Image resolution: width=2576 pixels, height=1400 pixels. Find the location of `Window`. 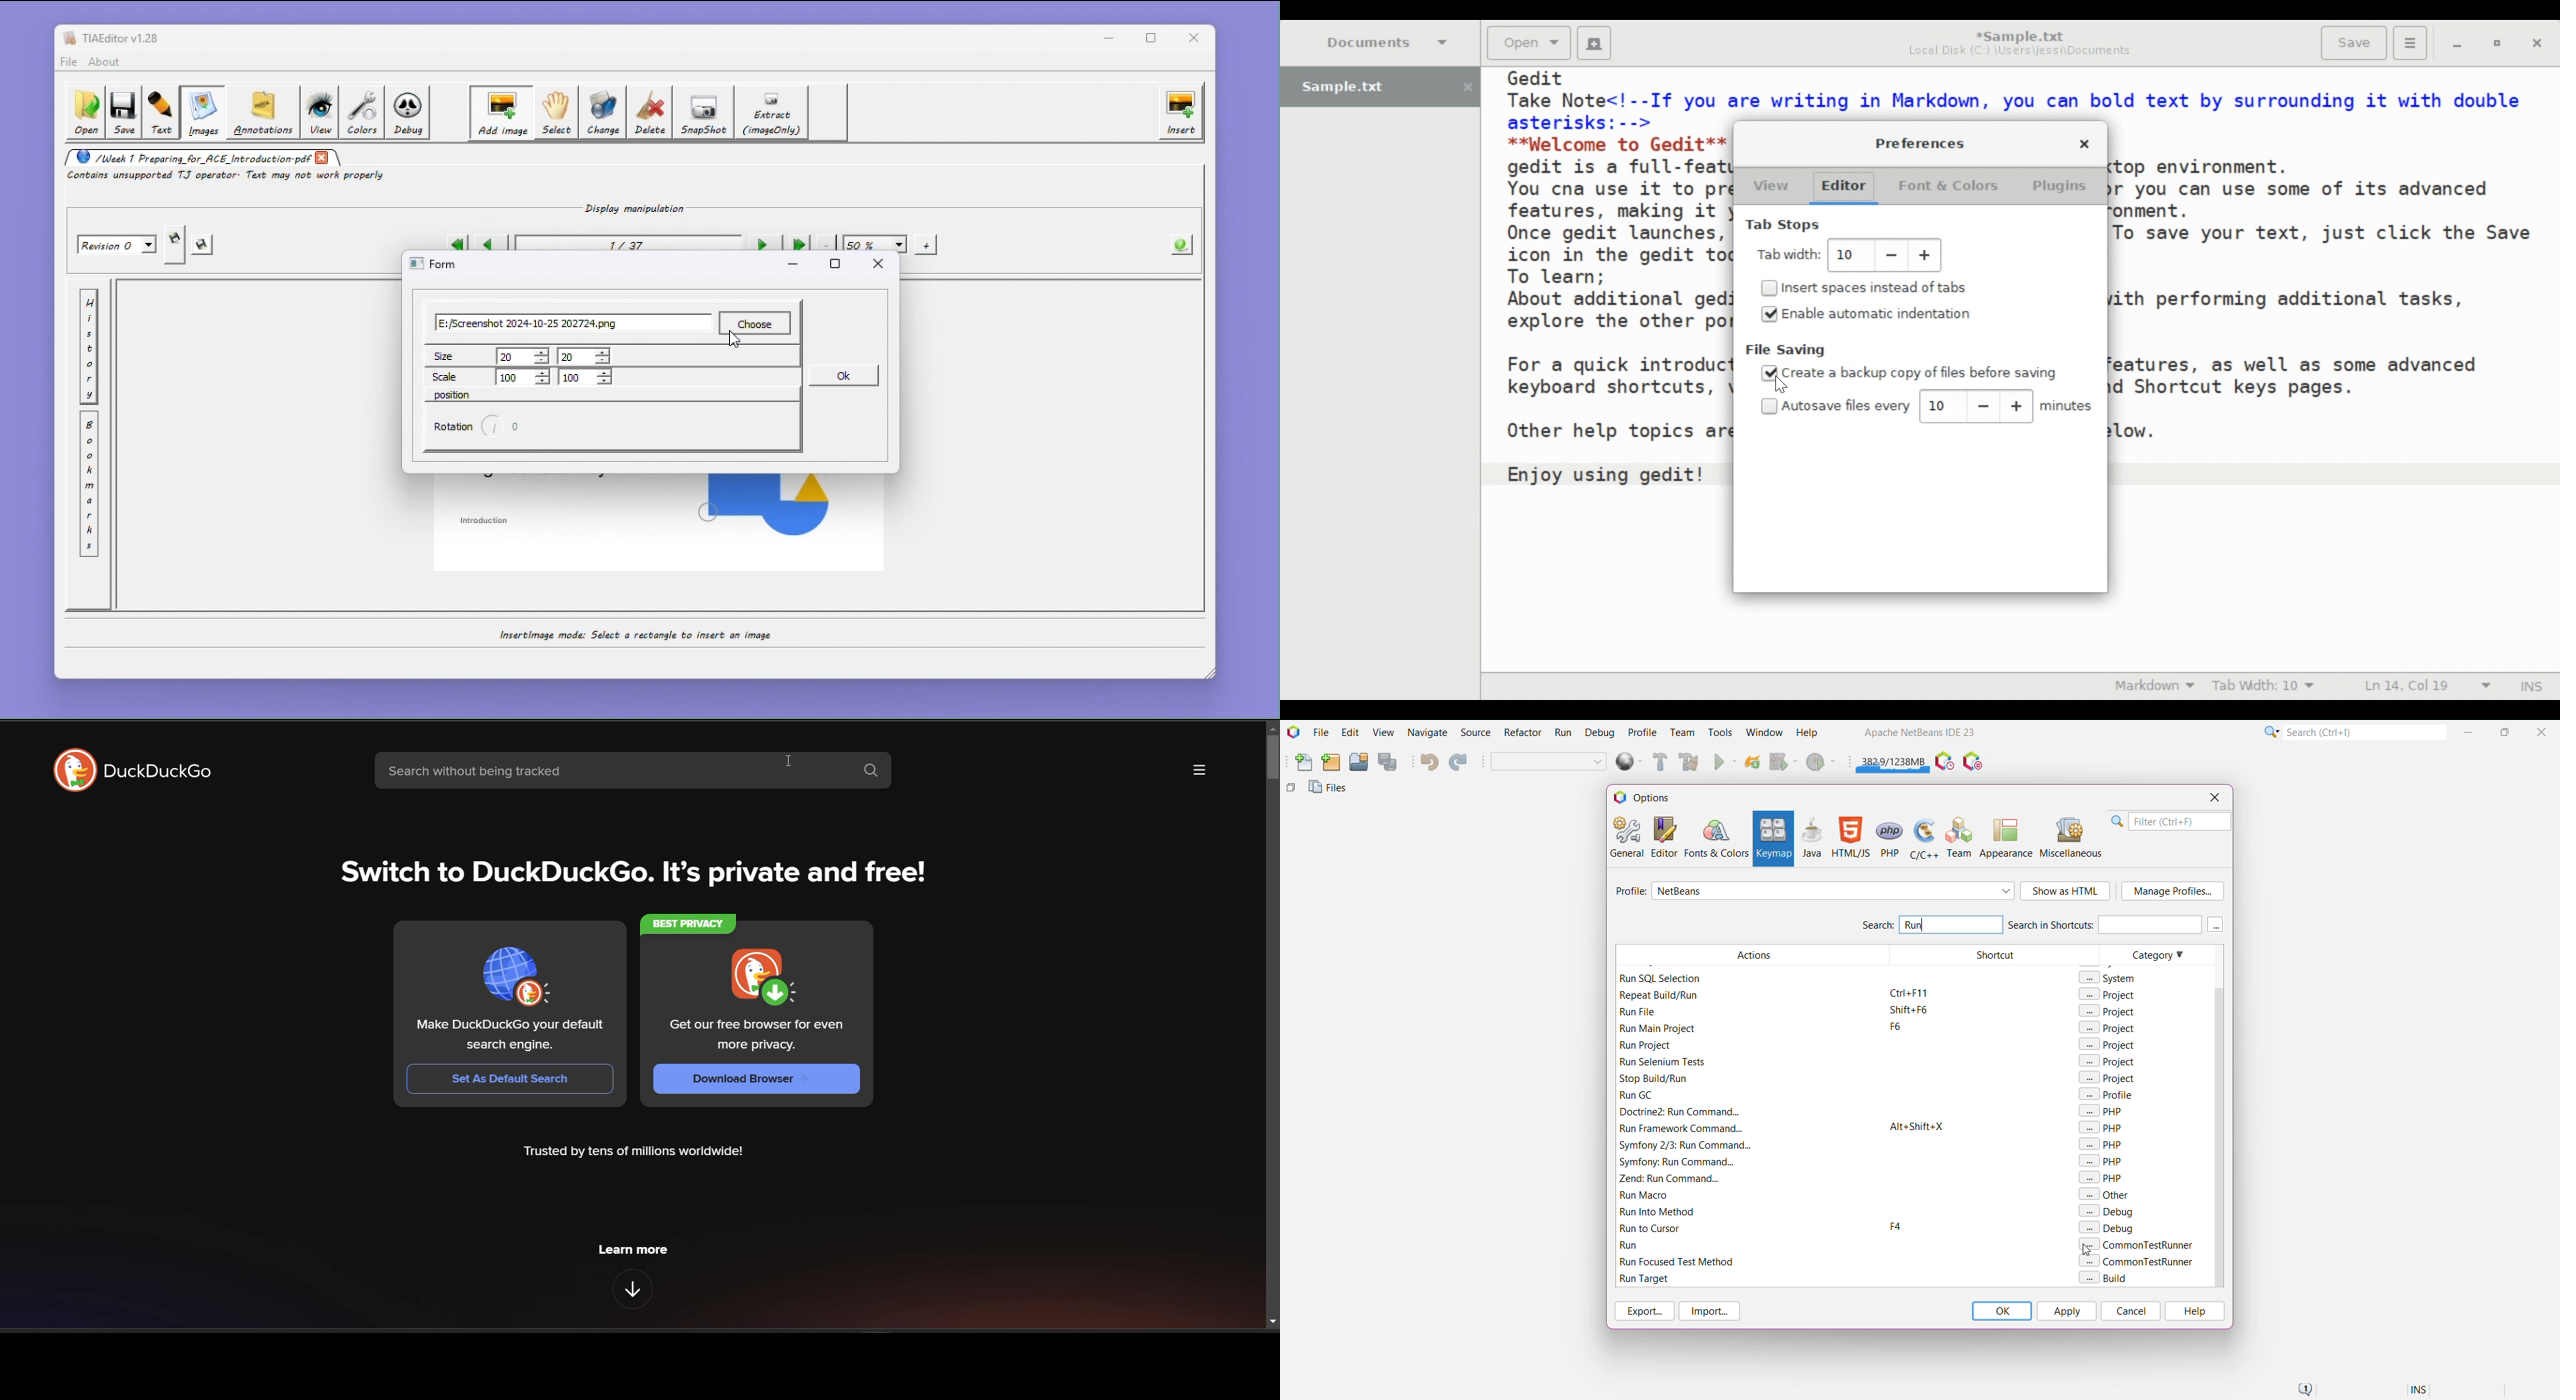

Window is located at coordinates (1764, 732).